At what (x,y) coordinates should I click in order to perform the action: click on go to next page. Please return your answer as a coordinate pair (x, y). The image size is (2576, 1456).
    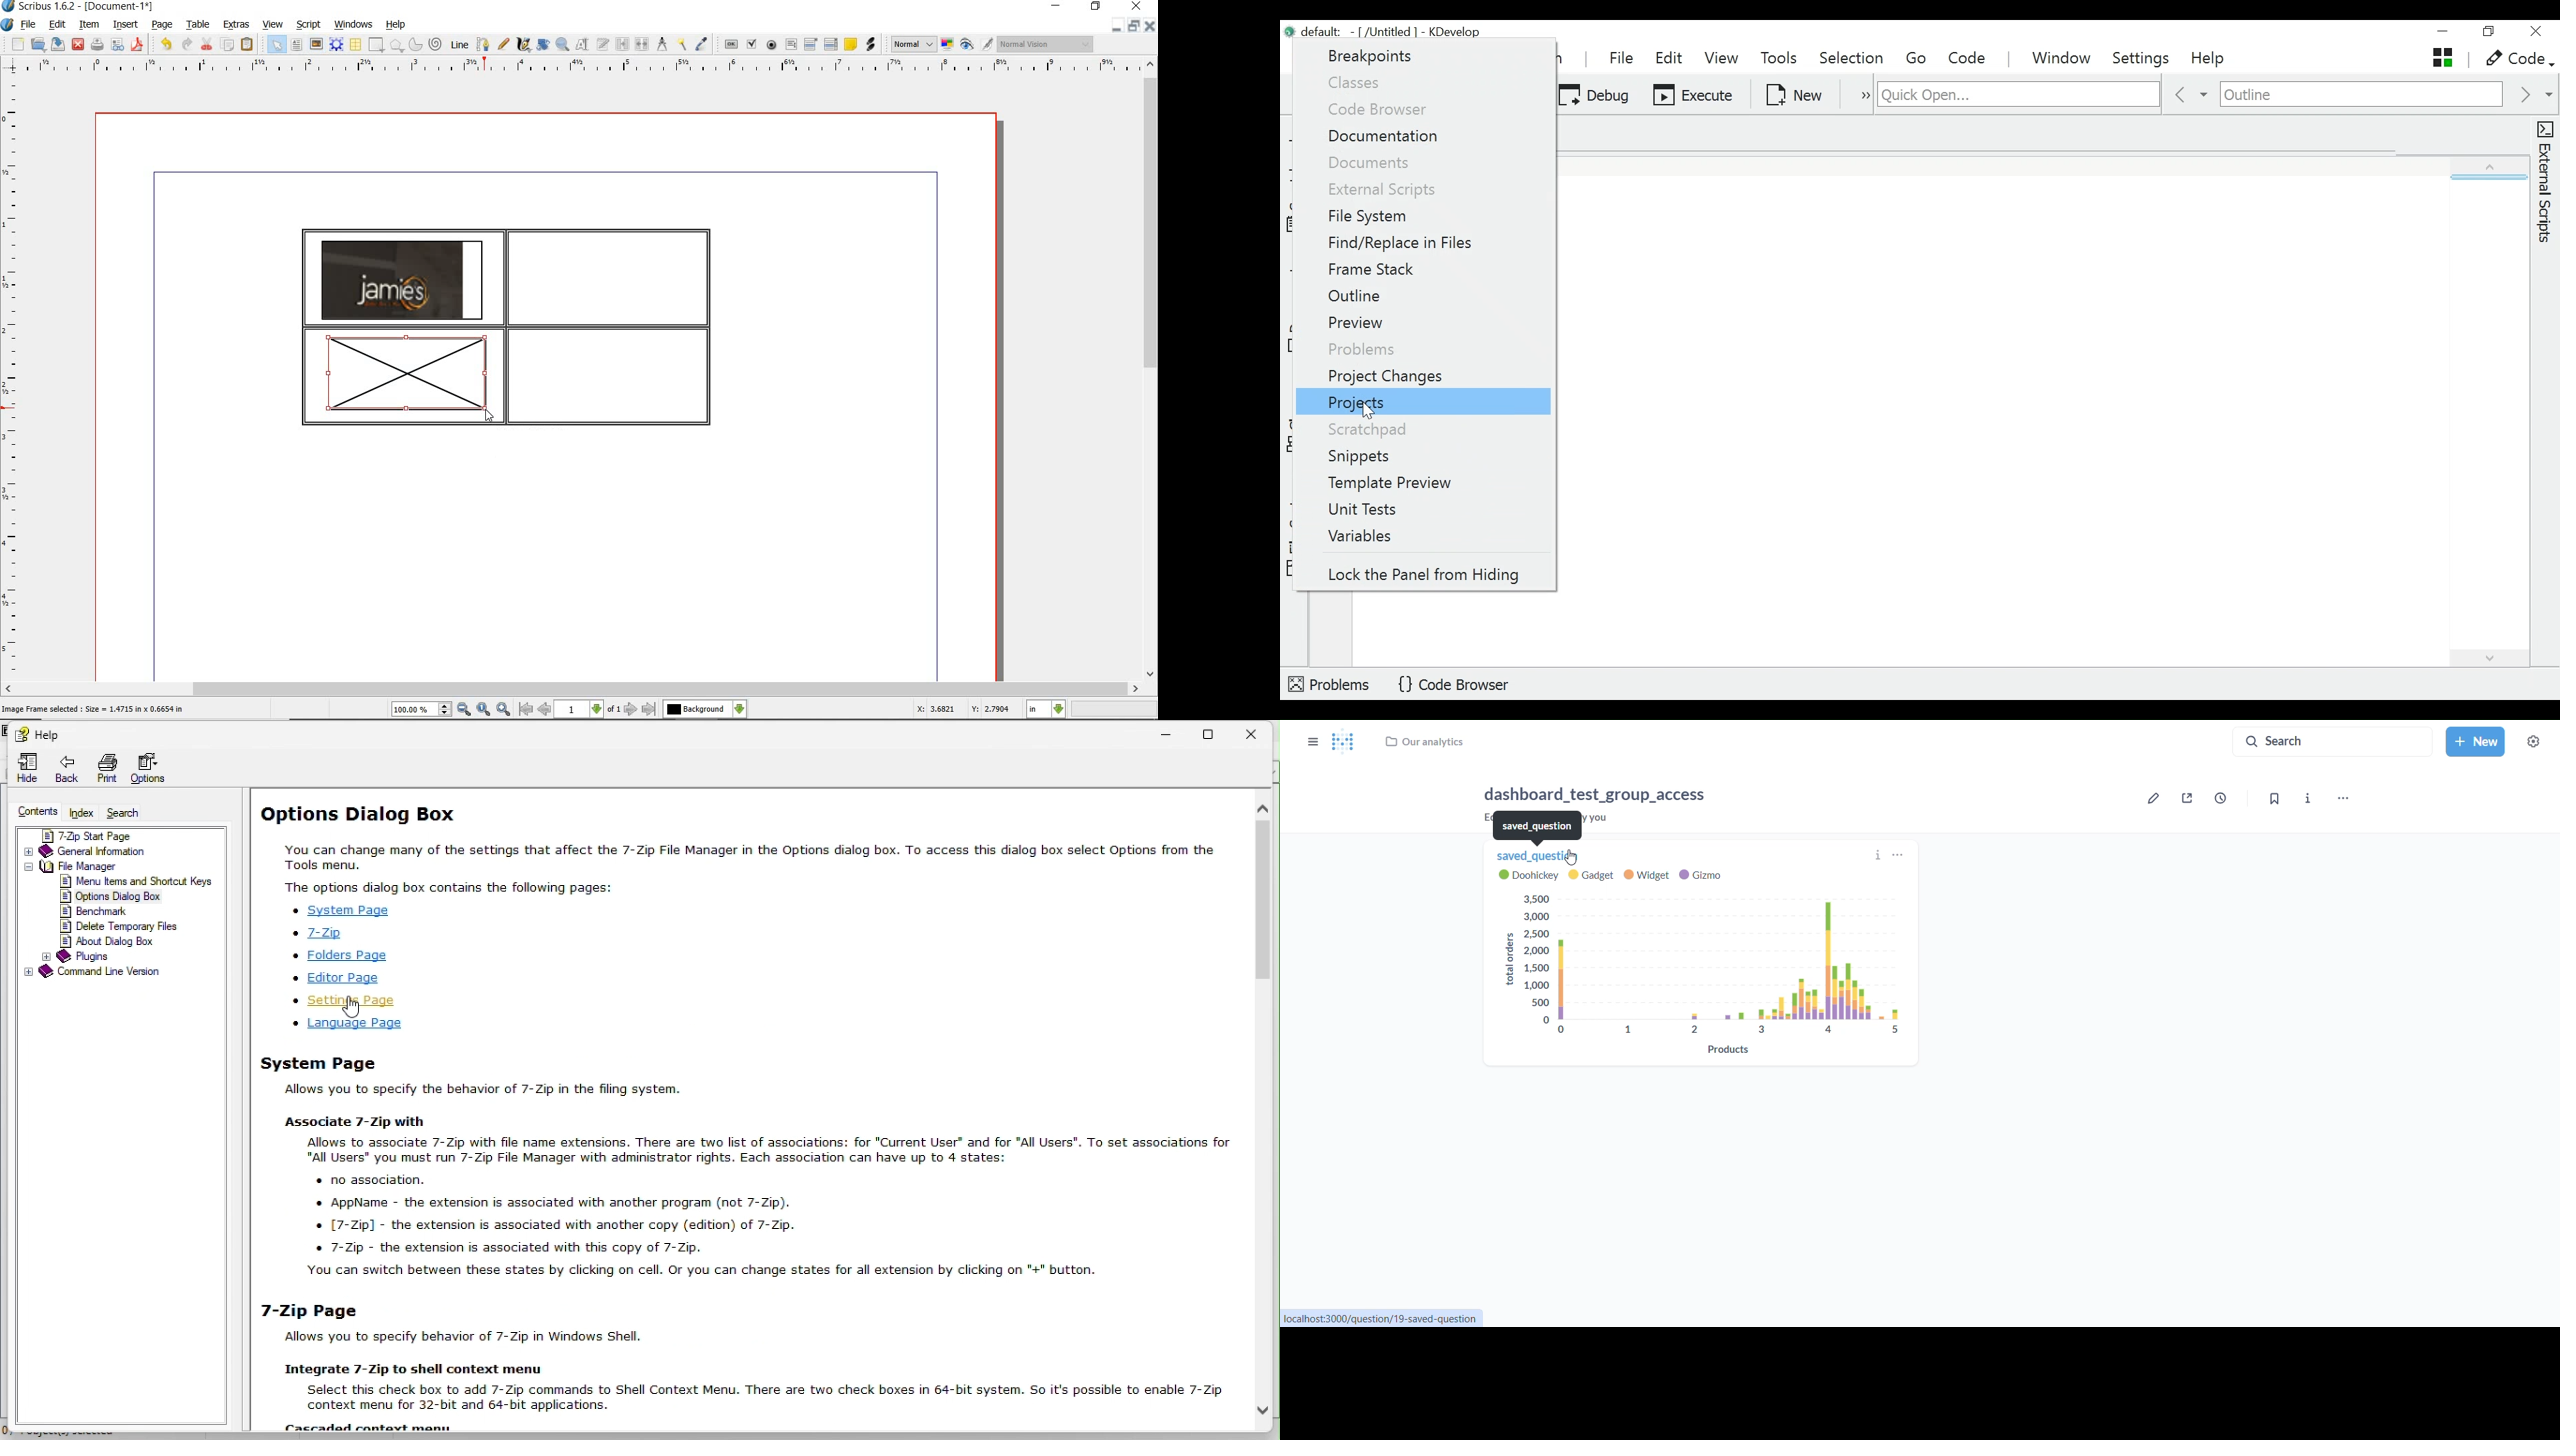
    Looking at the image, I should click on (631, 709).